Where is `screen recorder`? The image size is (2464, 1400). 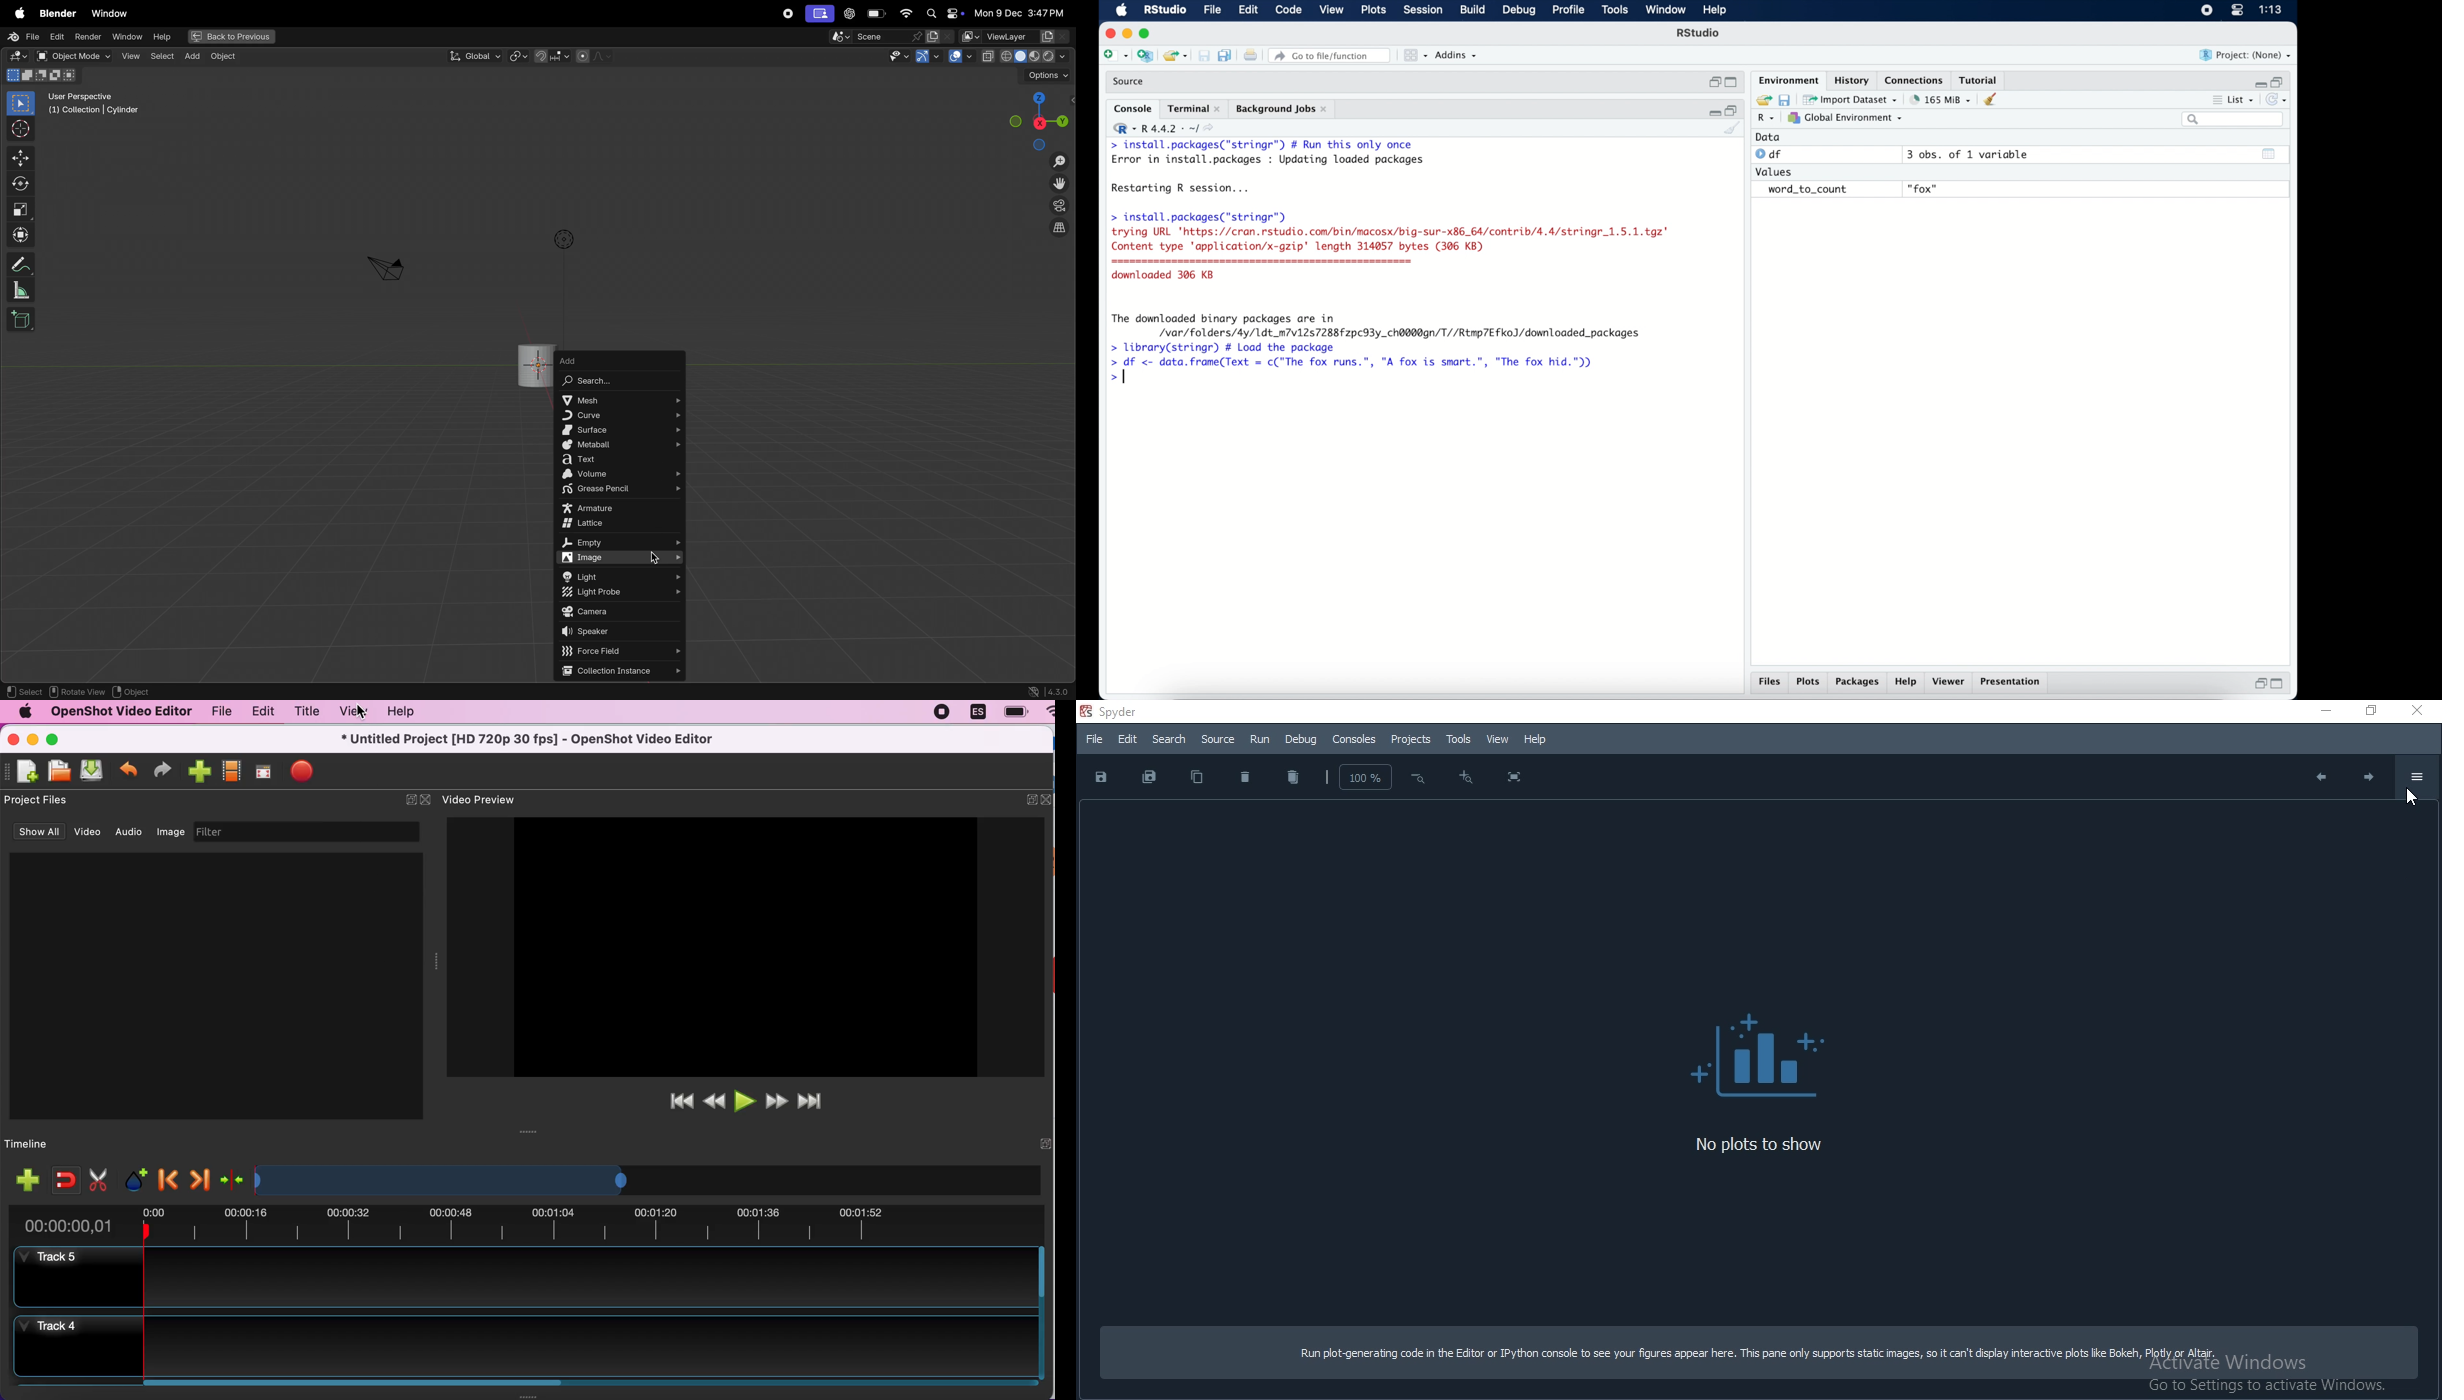
screen recorder is located at coordinates (2207, 11).